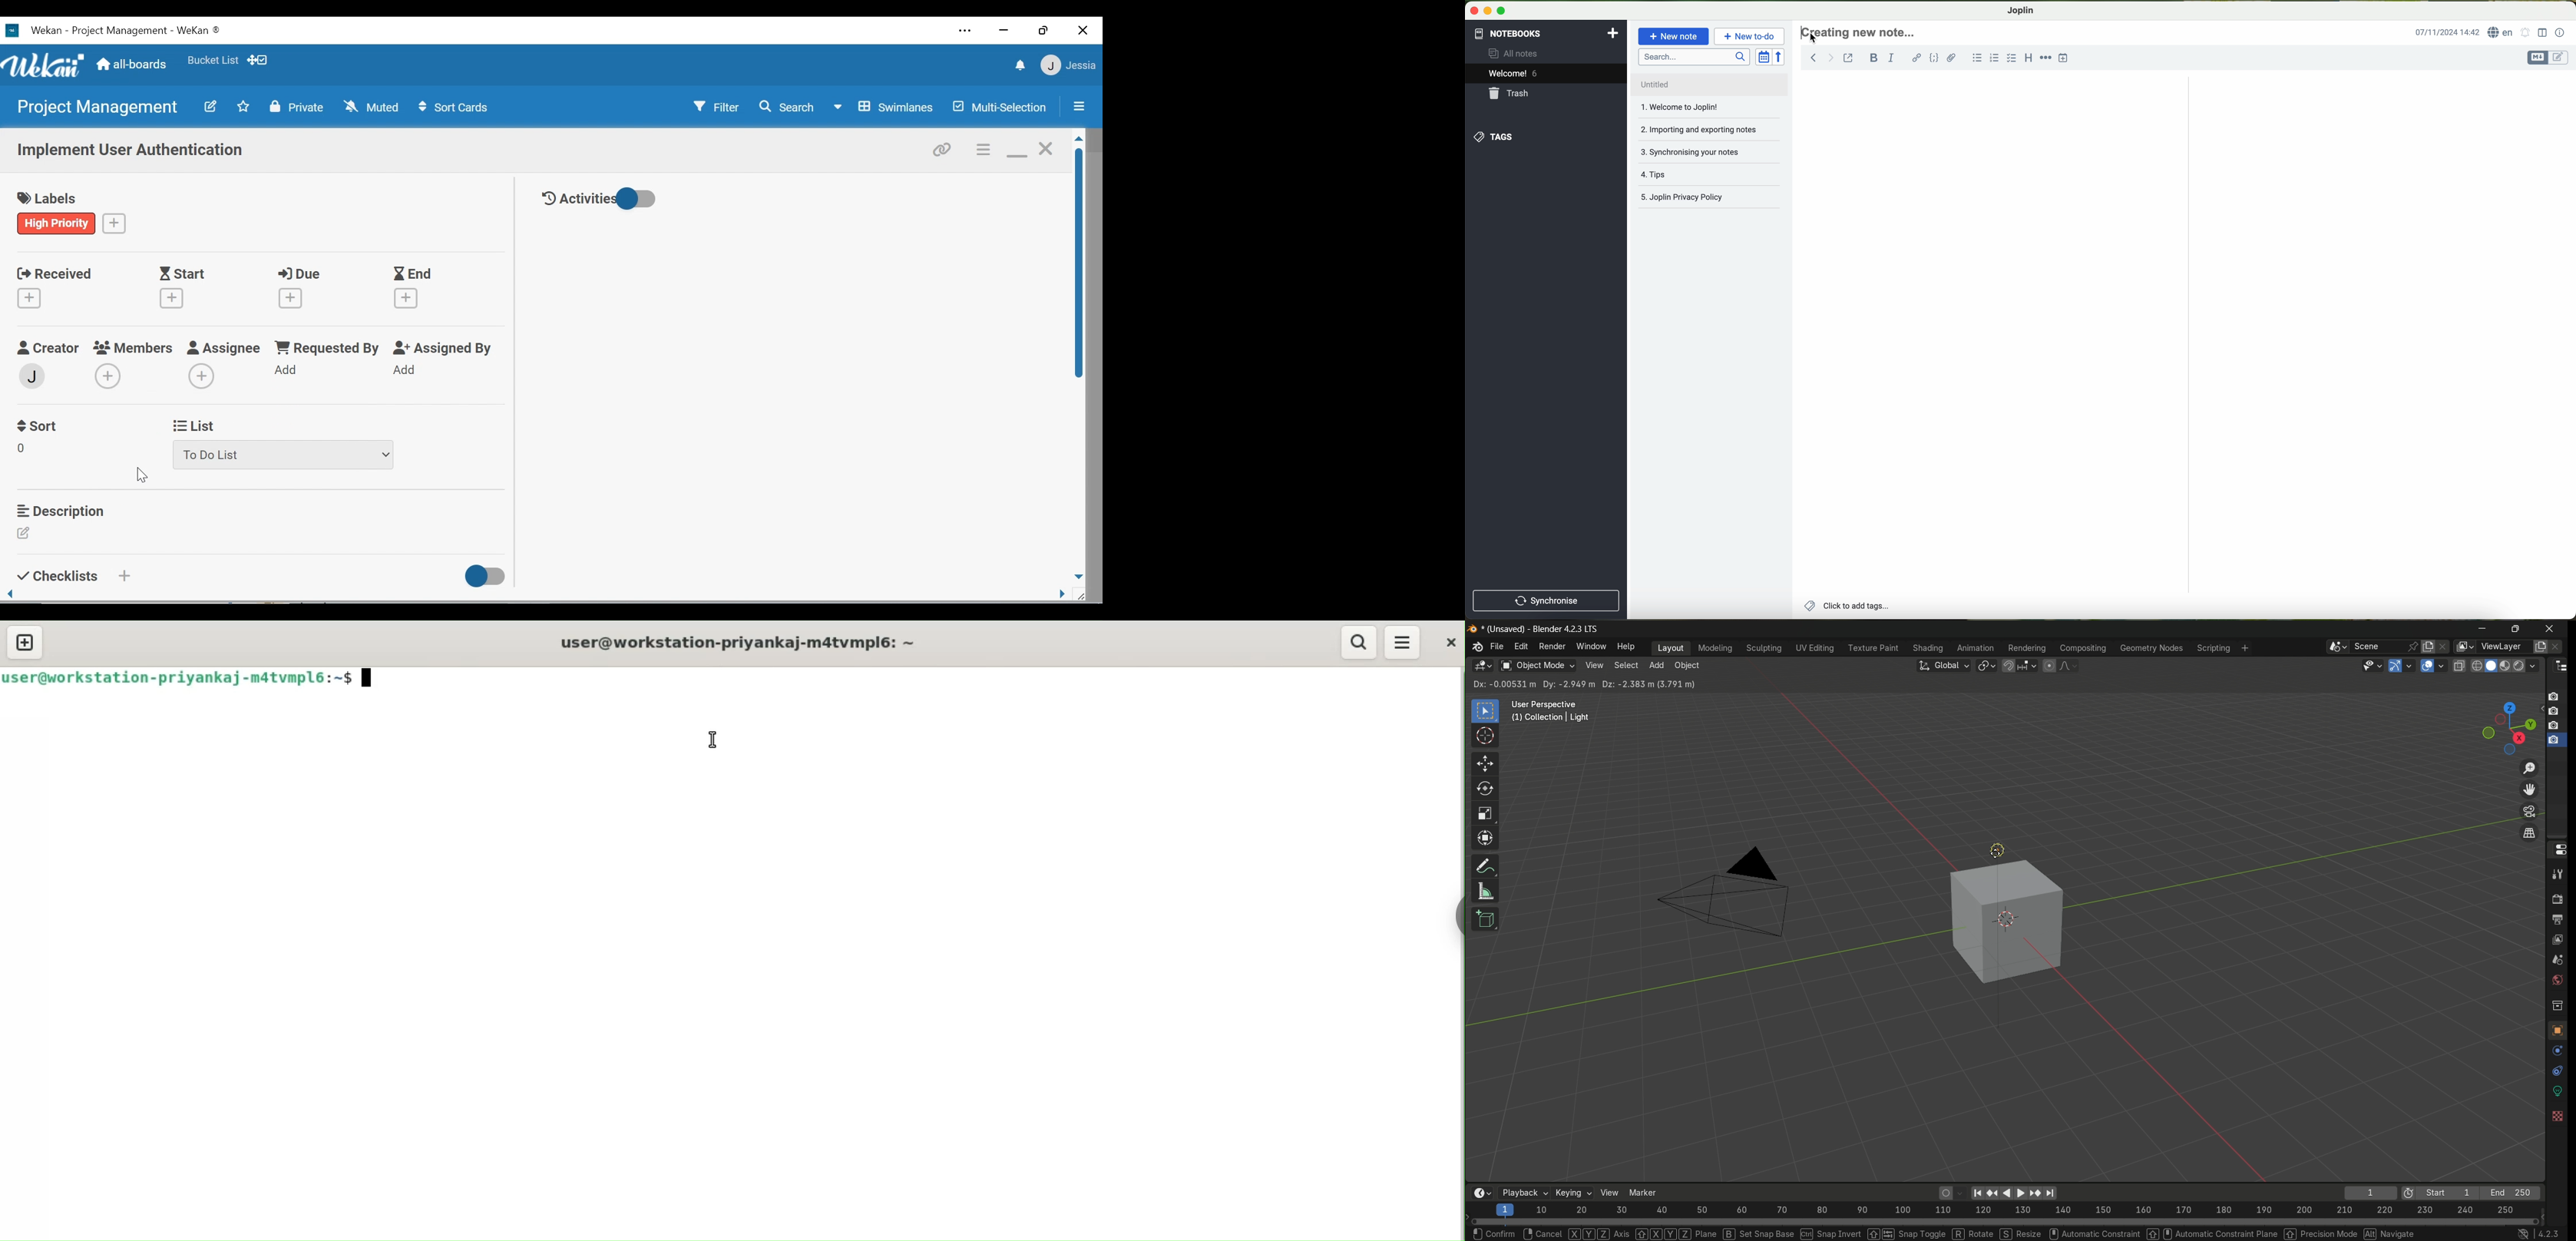 This screenshot has height=1260, width=2576. I want to click on marker, so click(1643, 1192).